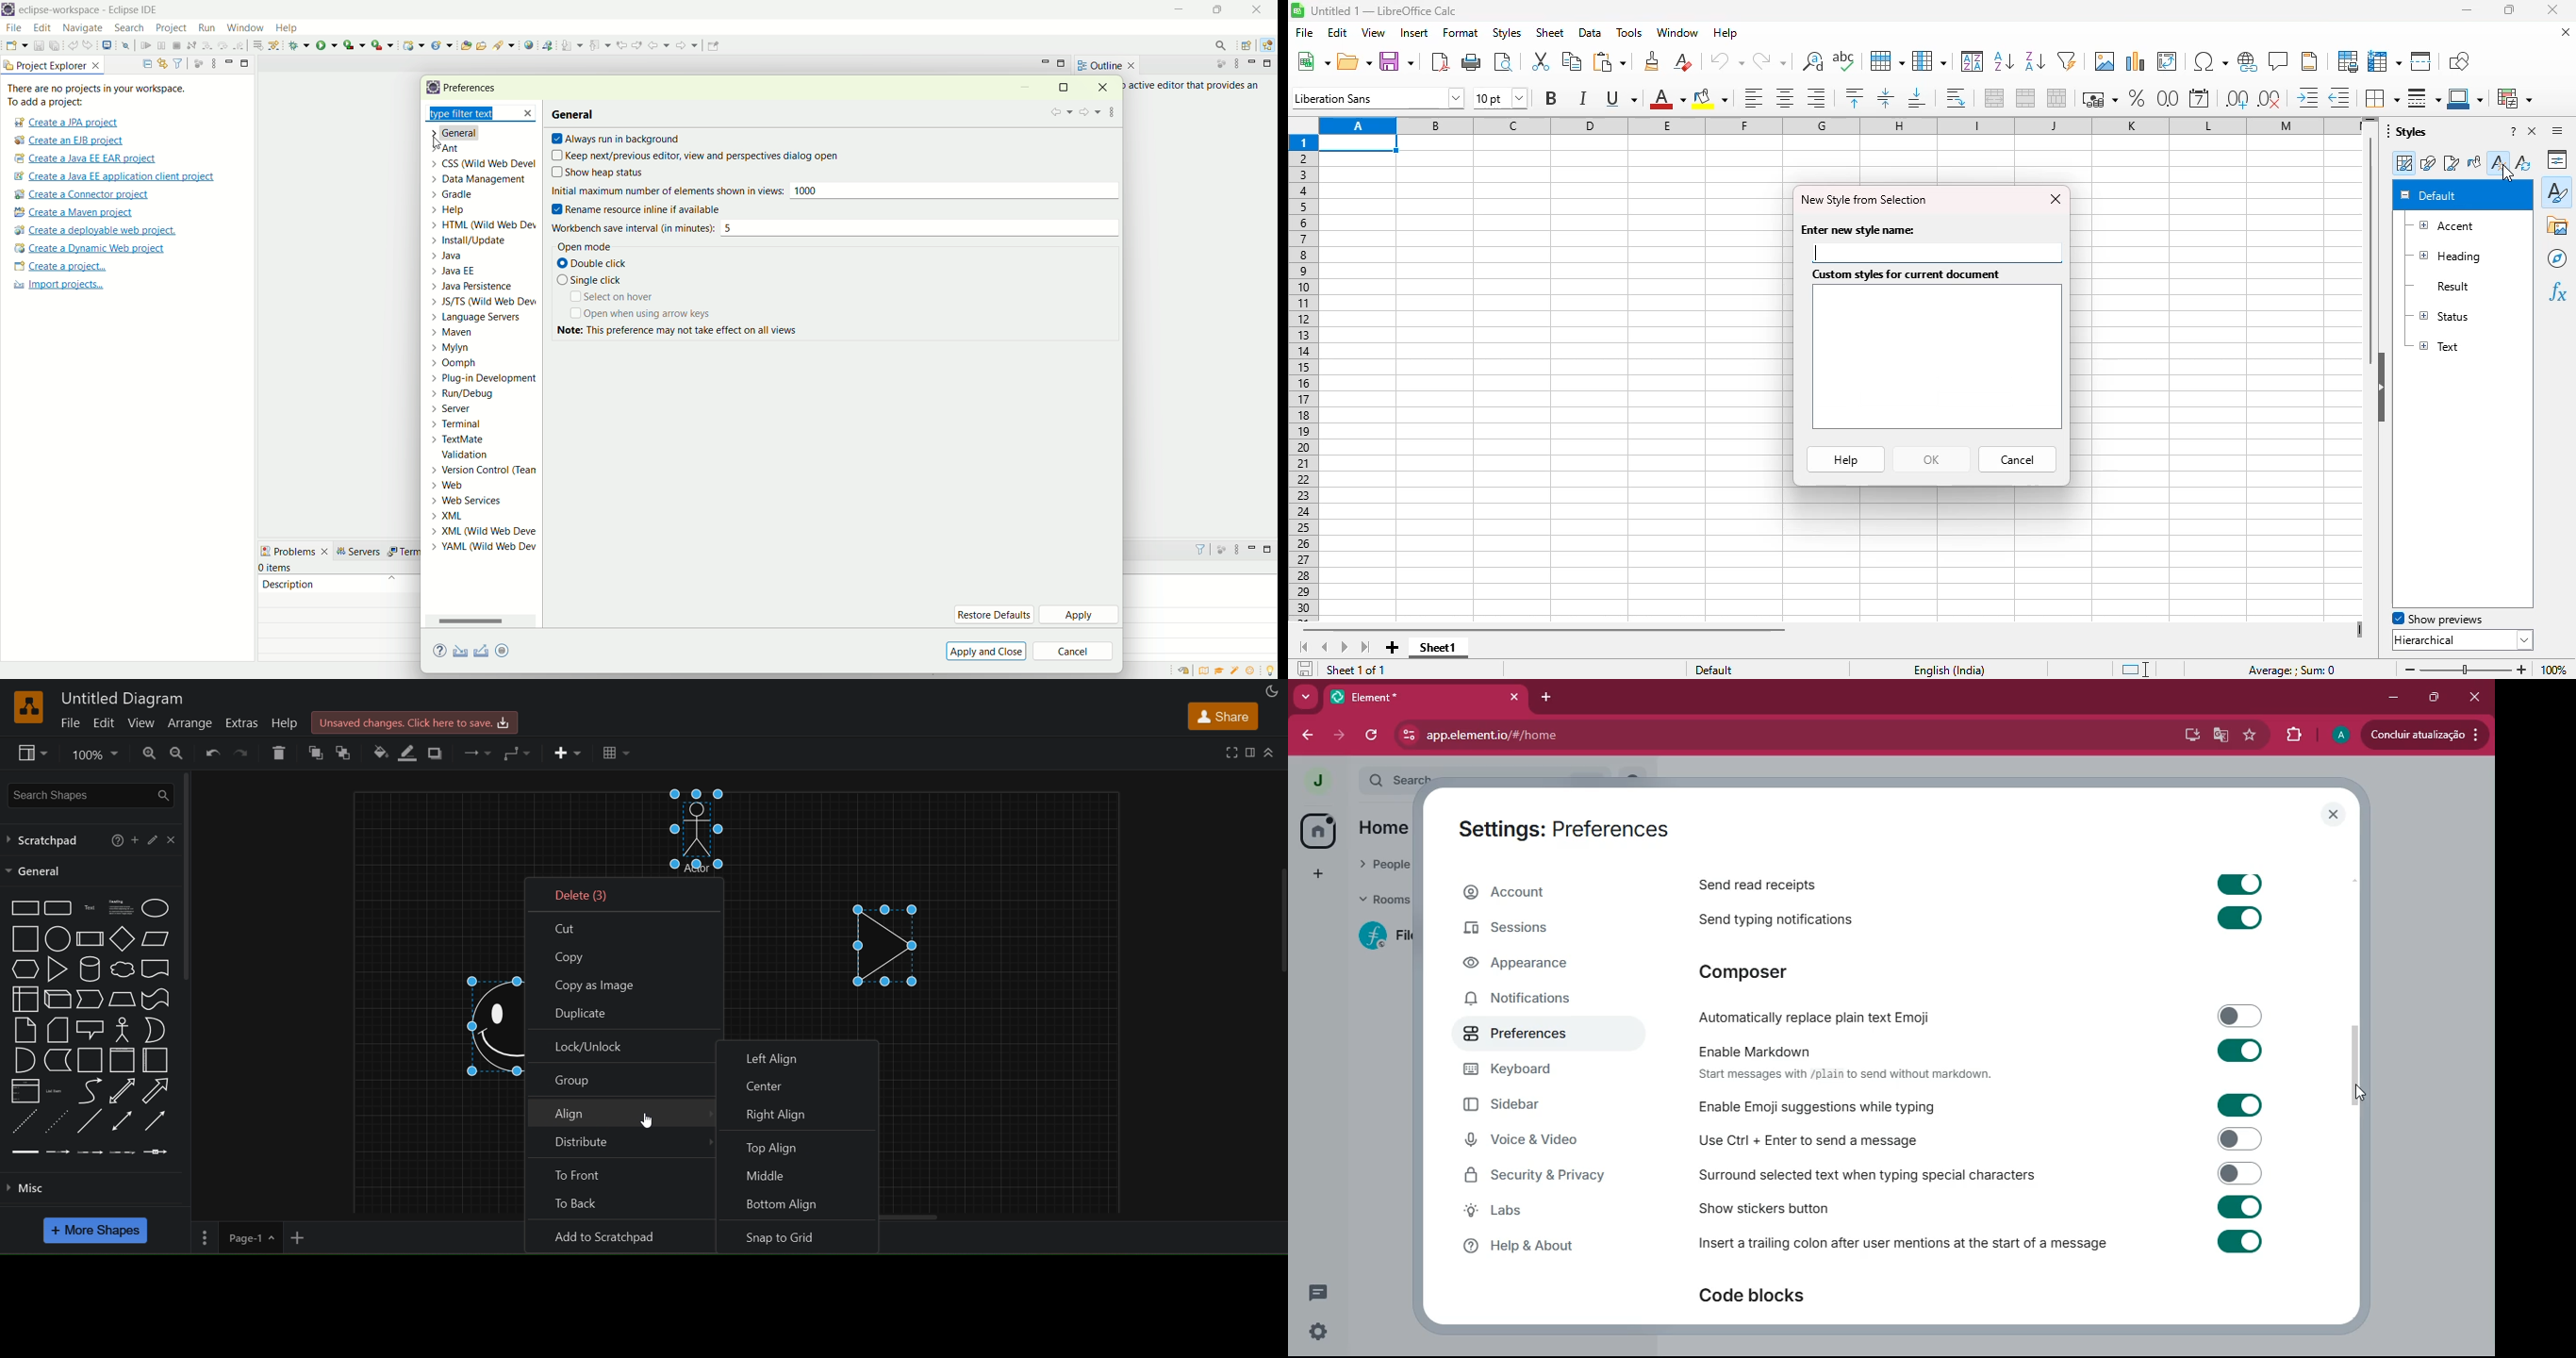 Image resolution: width=2576 pixels, height=1372 pixels. Describe the element at coordinates (2436, 345) in the screenshot. I see `text` at that location.